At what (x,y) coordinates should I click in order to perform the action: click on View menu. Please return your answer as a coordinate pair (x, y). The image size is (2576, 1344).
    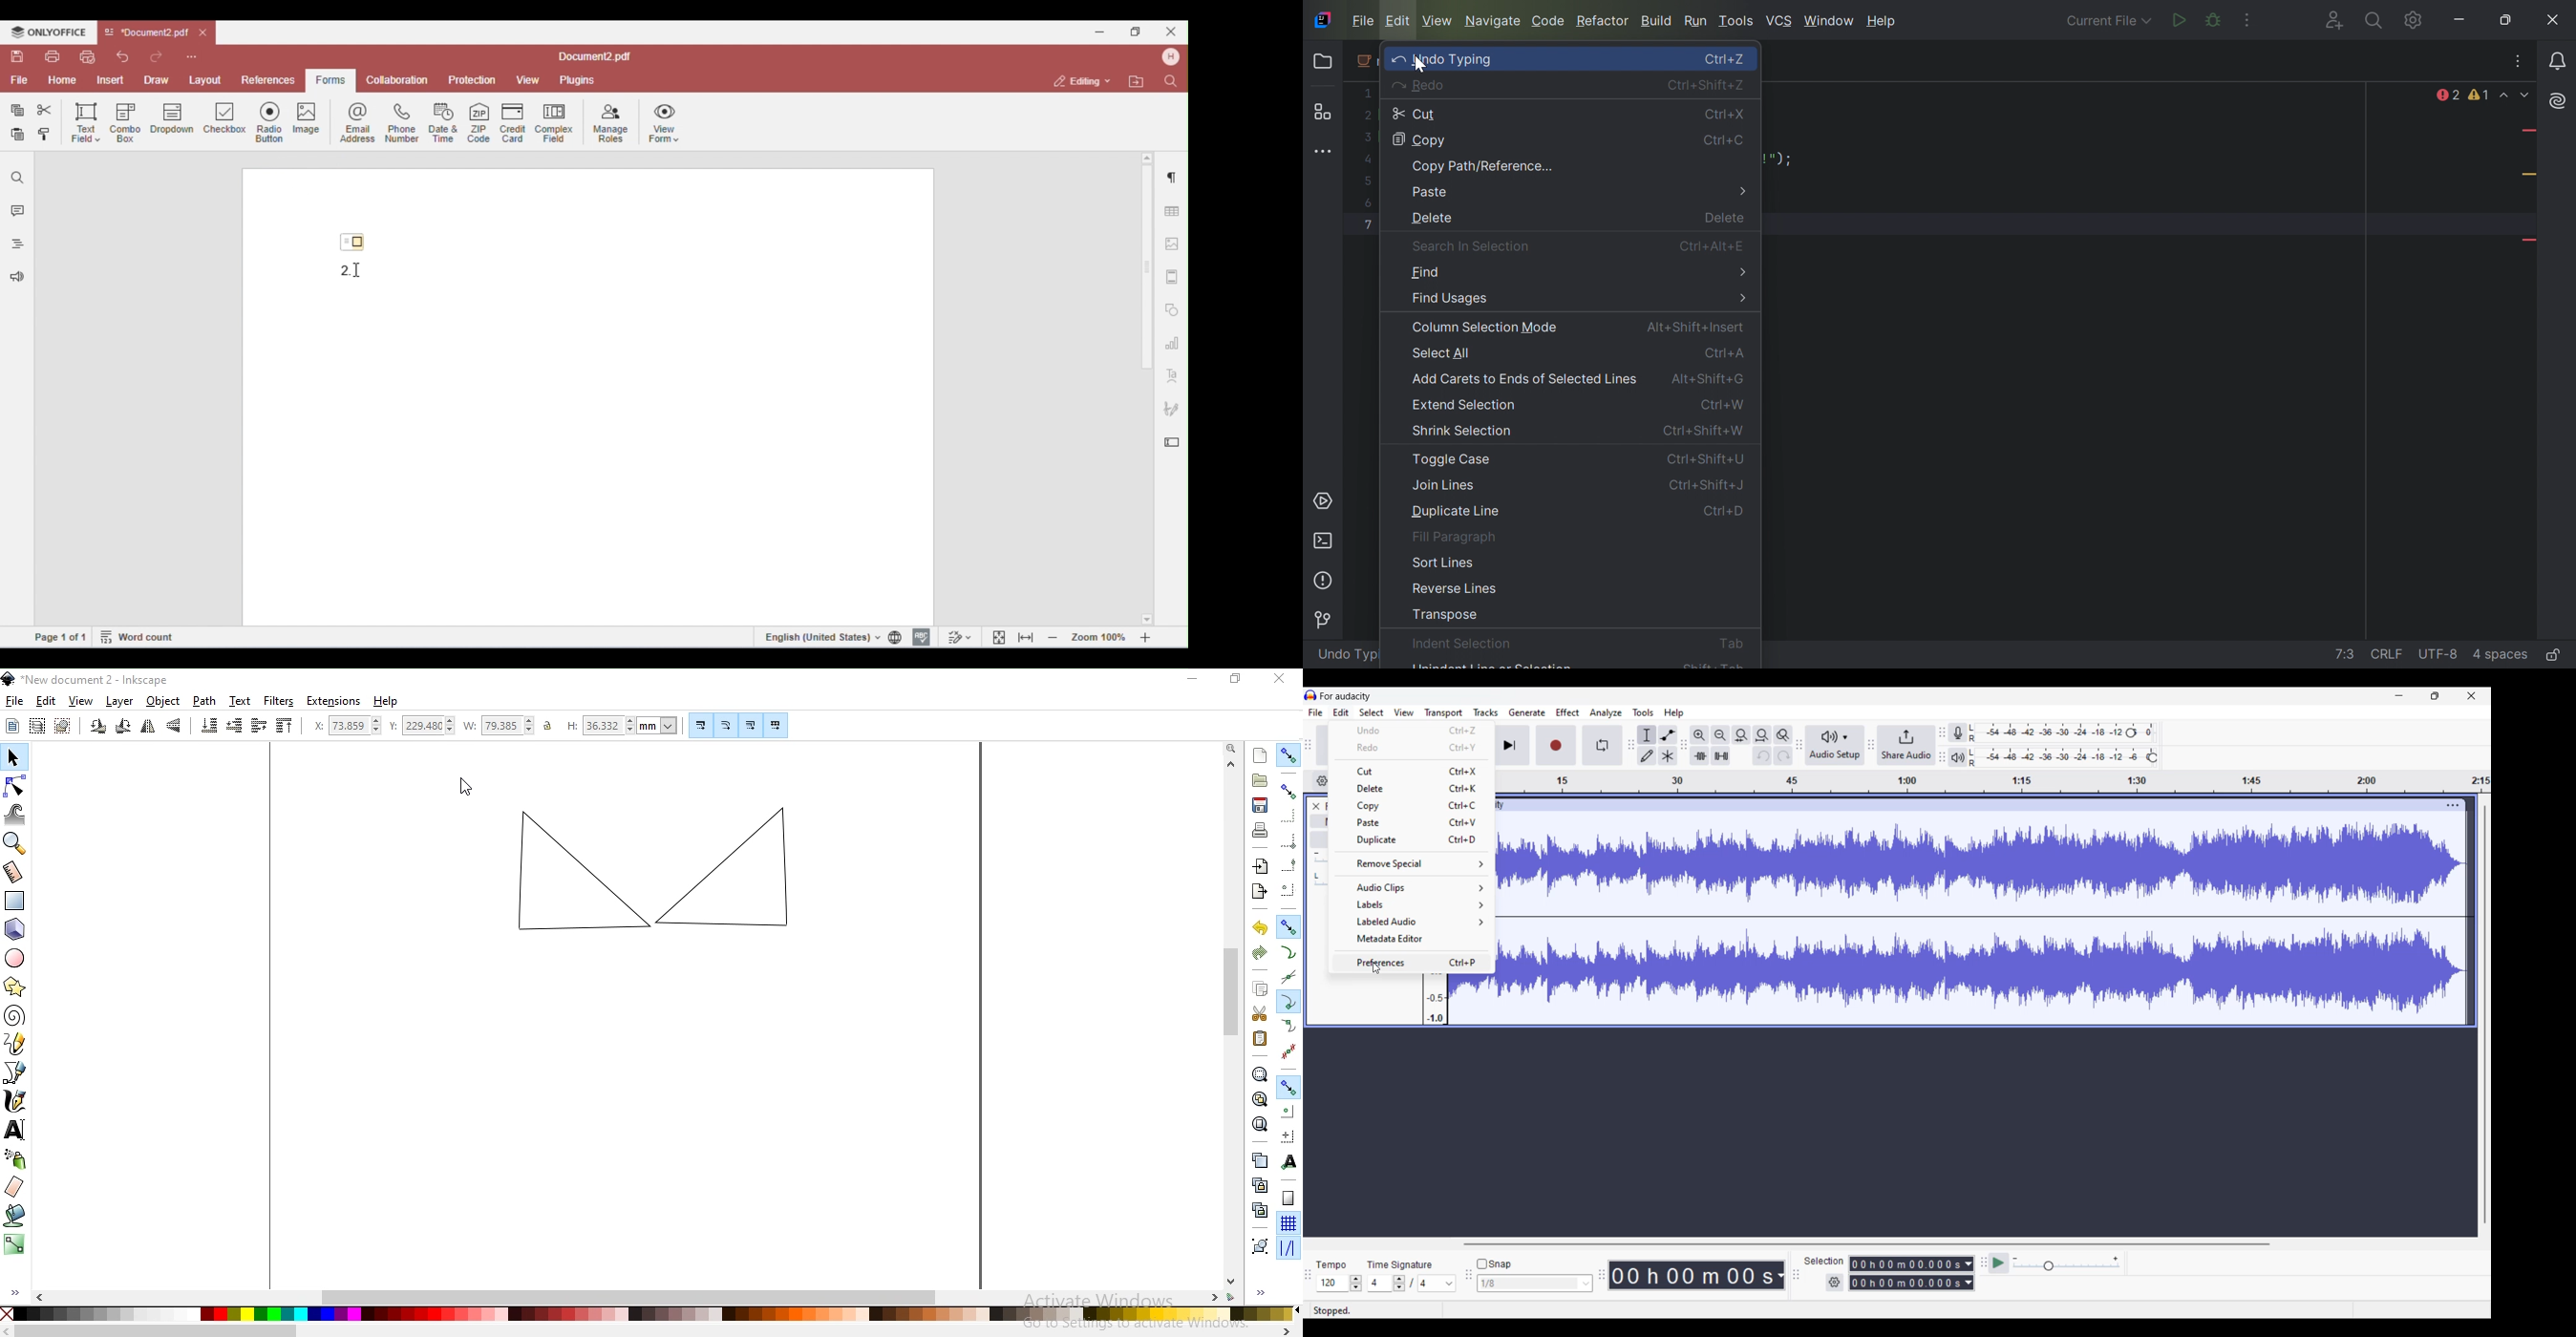
    Looking at the image, I should click on (1404, 712).